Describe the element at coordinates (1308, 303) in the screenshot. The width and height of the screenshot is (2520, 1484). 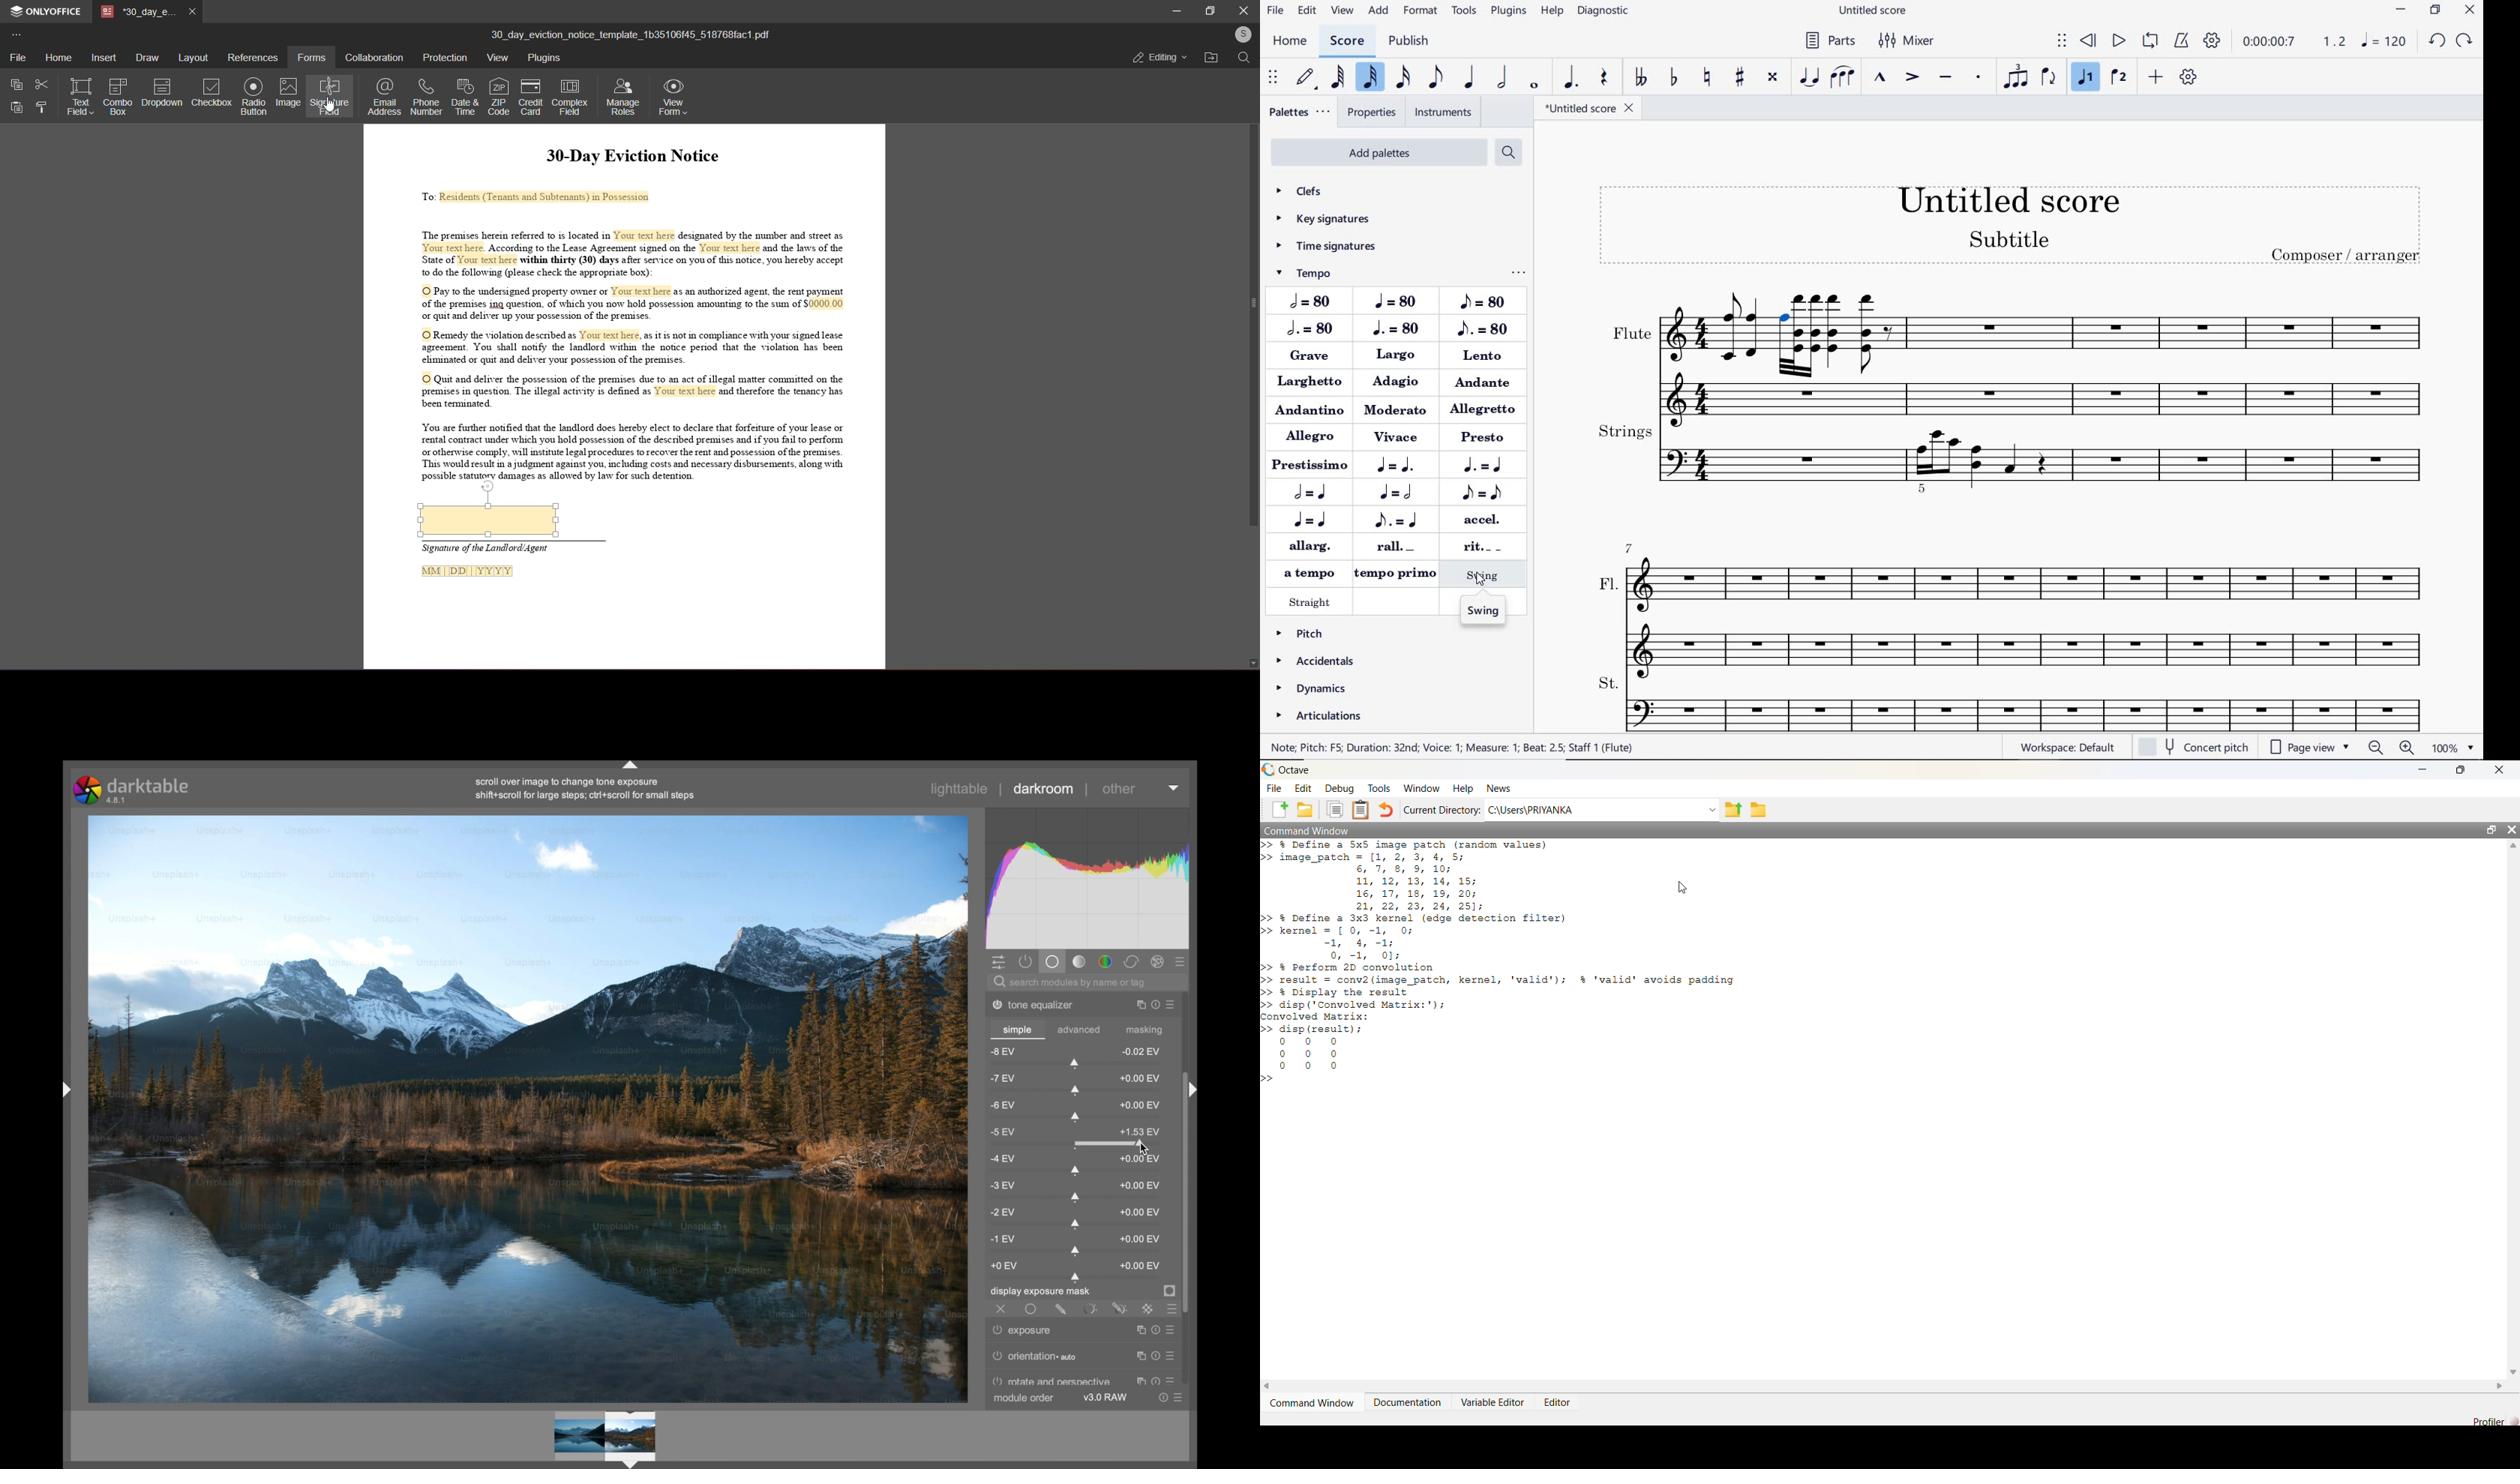
I see `HAL NOTE` at that location.